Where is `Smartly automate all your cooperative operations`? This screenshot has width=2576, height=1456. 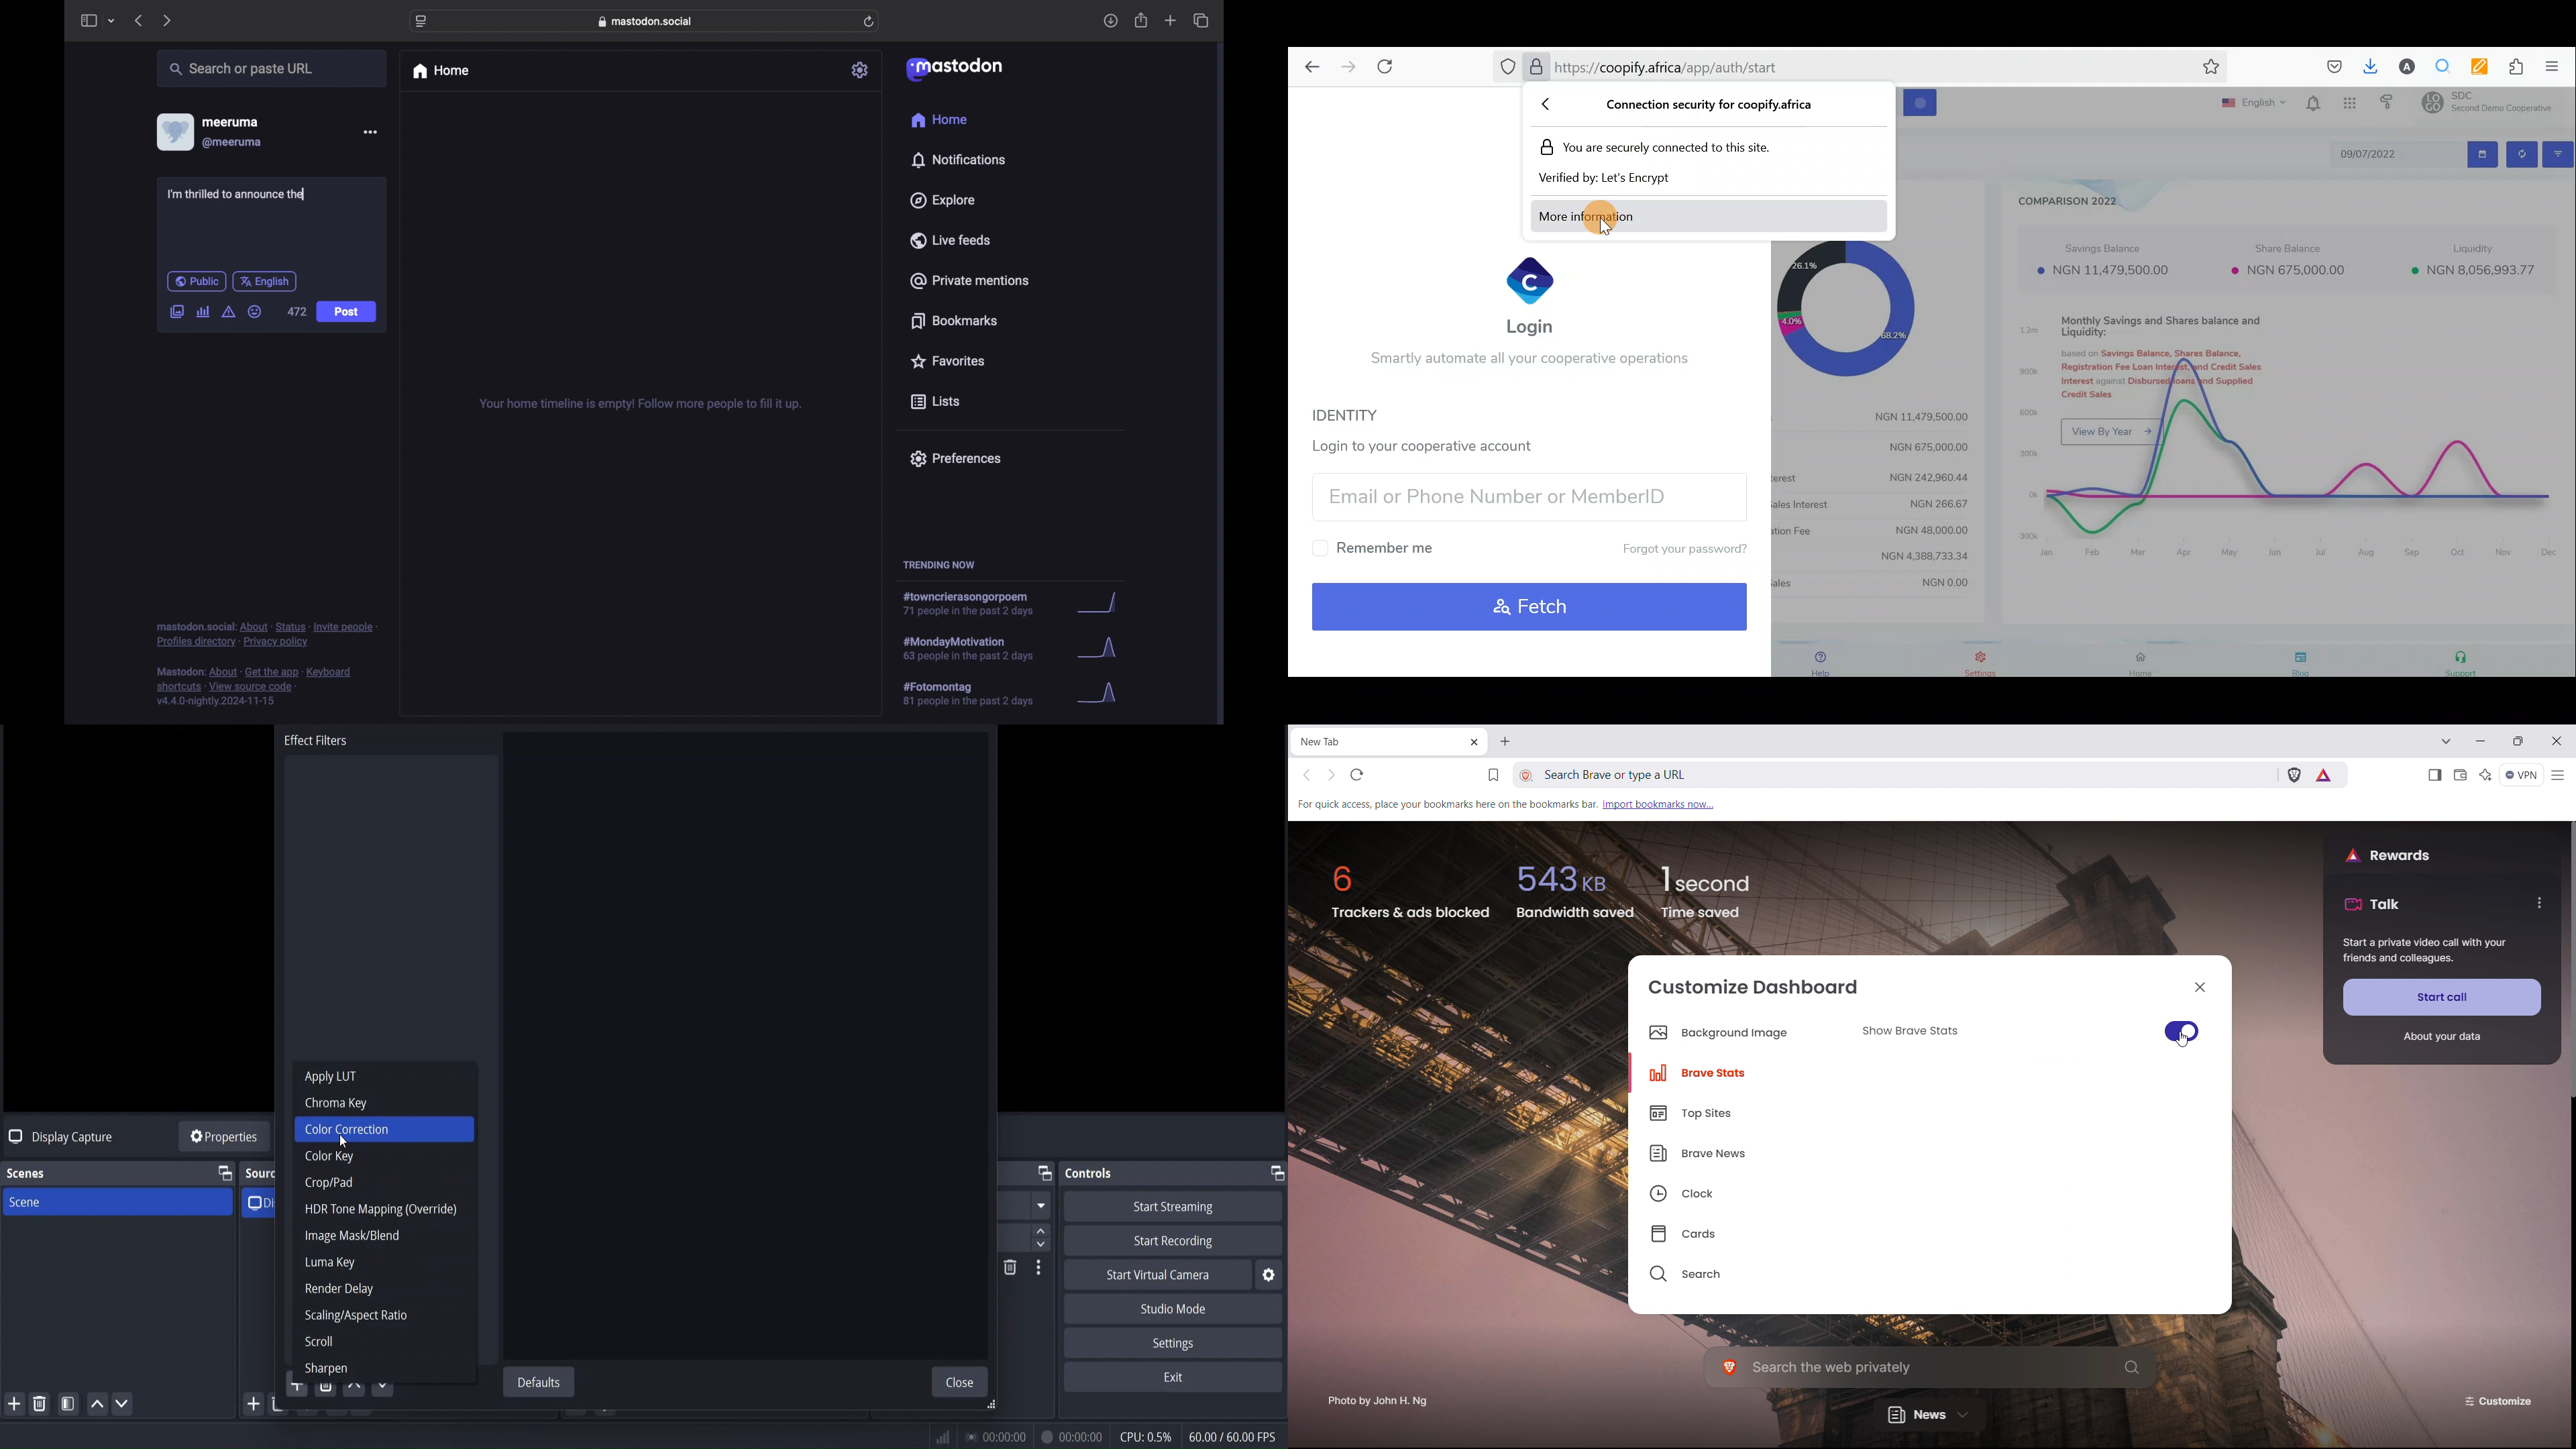 Smartly automate all your cooperative operations is located at coordinates (1528, 362).